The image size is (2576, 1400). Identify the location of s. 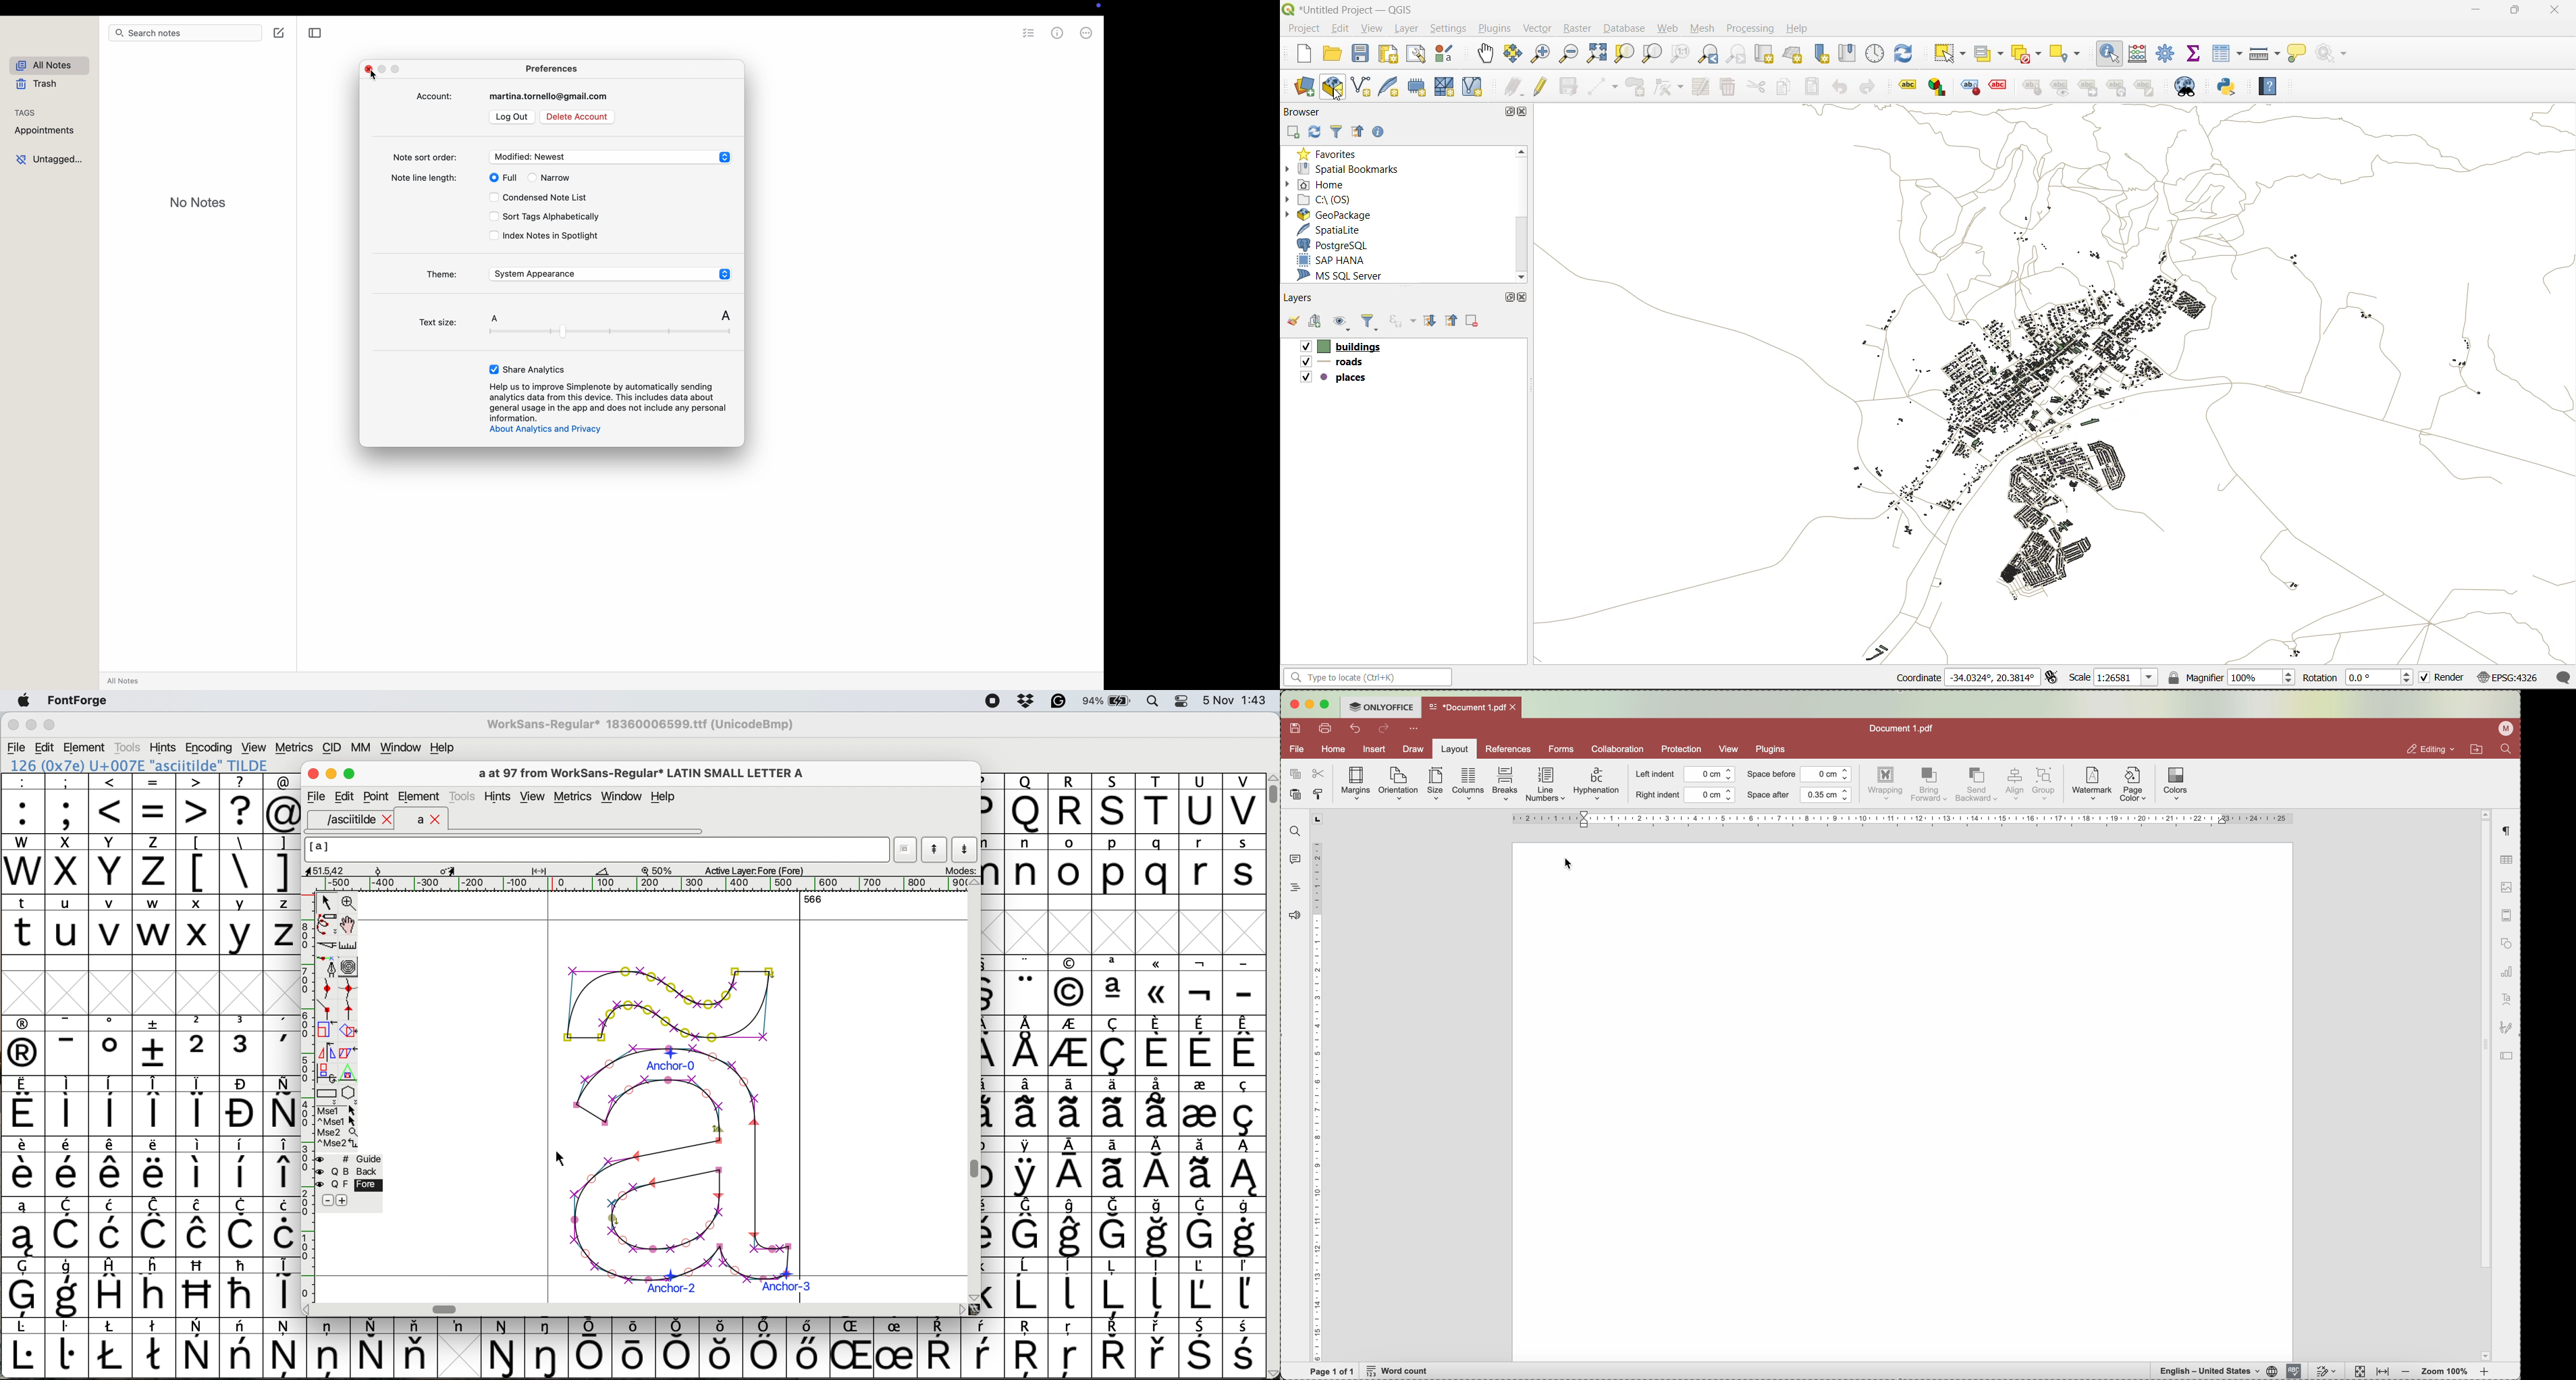
(1244, 865).